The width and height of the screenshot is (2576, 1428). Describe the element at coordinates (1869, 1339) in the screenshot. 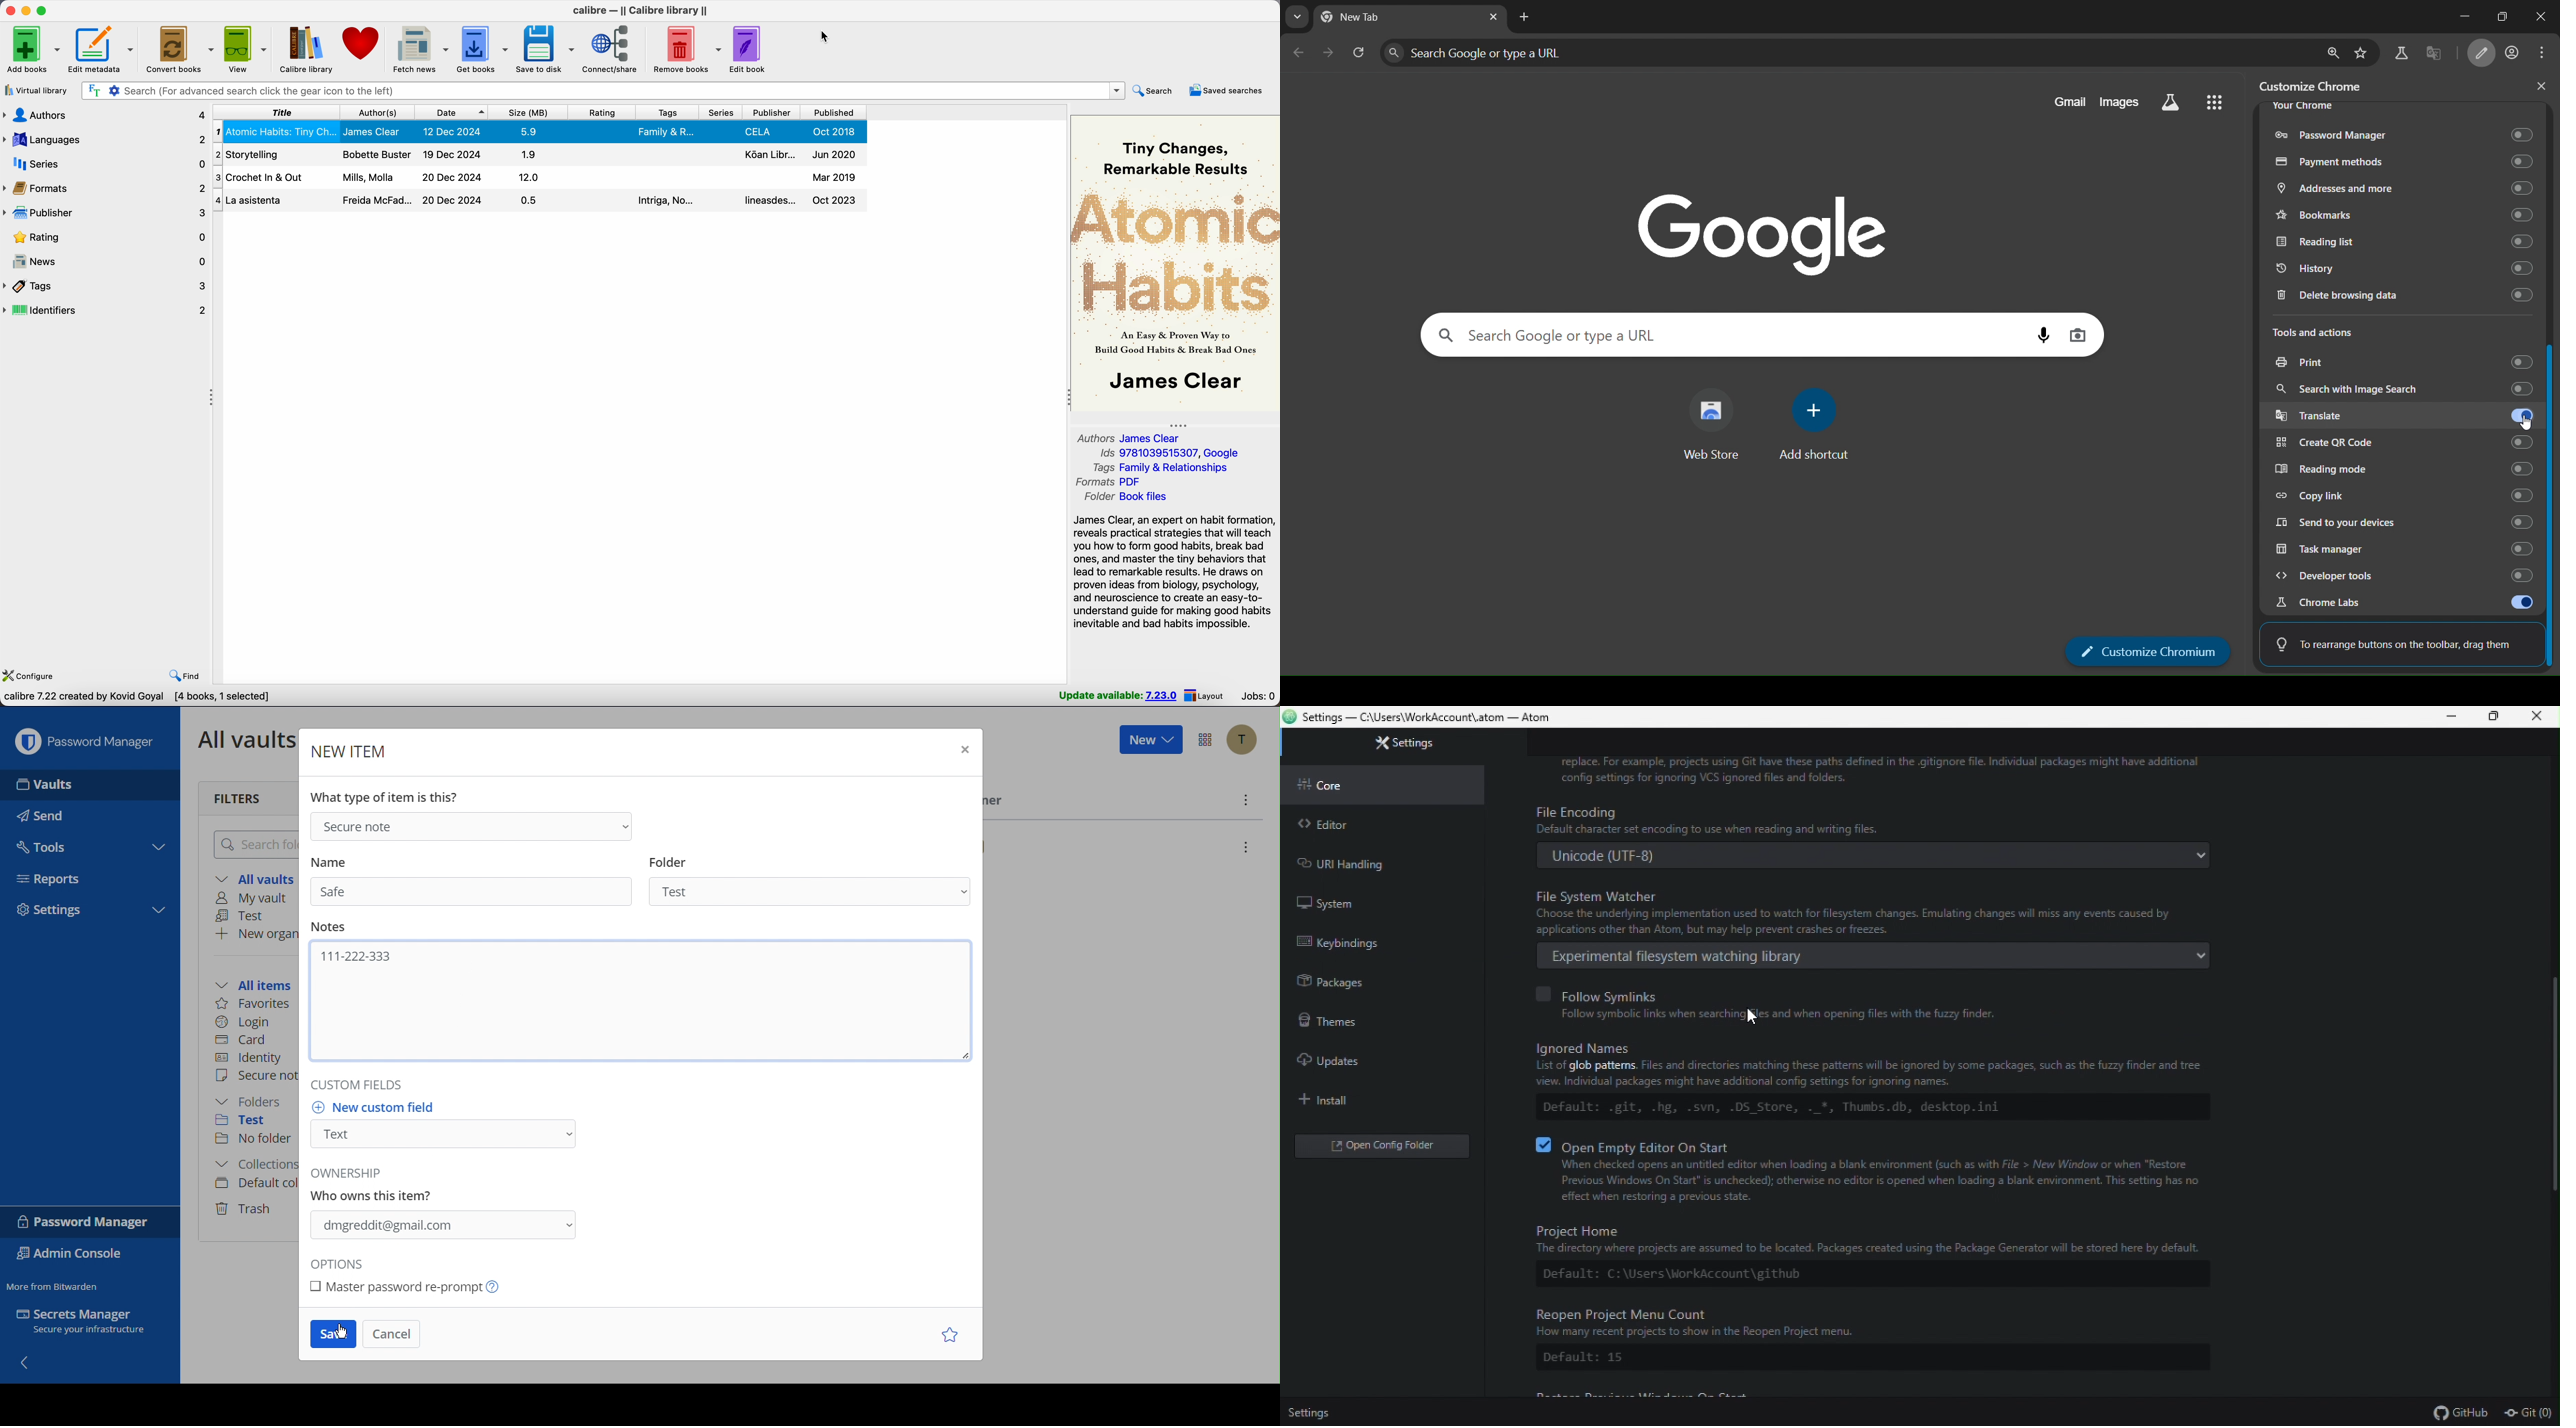

I see `ReOpen project menu count` at that location.